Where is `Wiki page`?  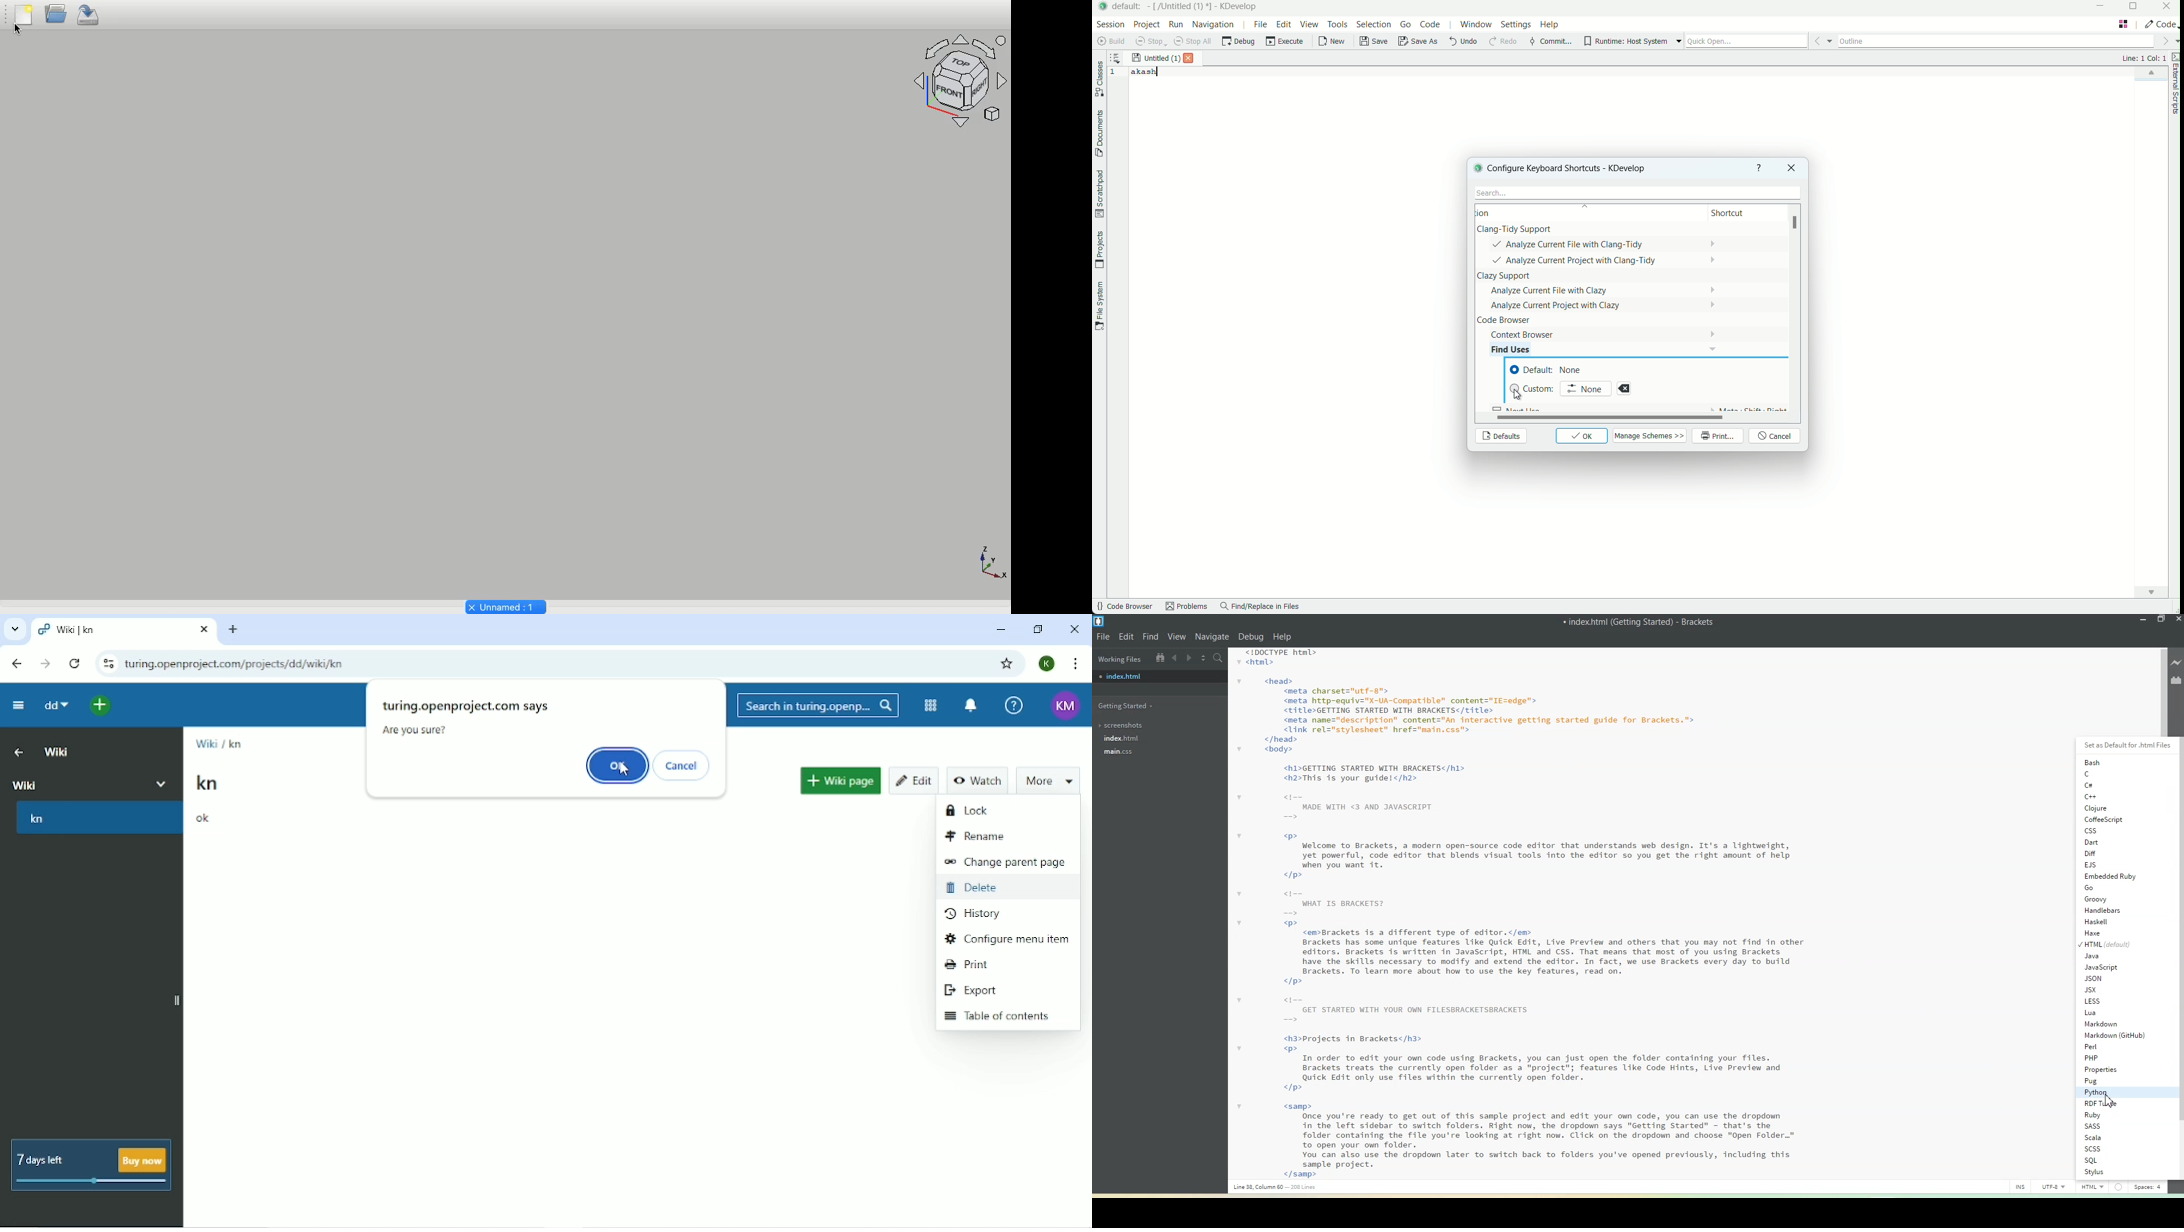 Wiki page is located at coordinates (842, 776).